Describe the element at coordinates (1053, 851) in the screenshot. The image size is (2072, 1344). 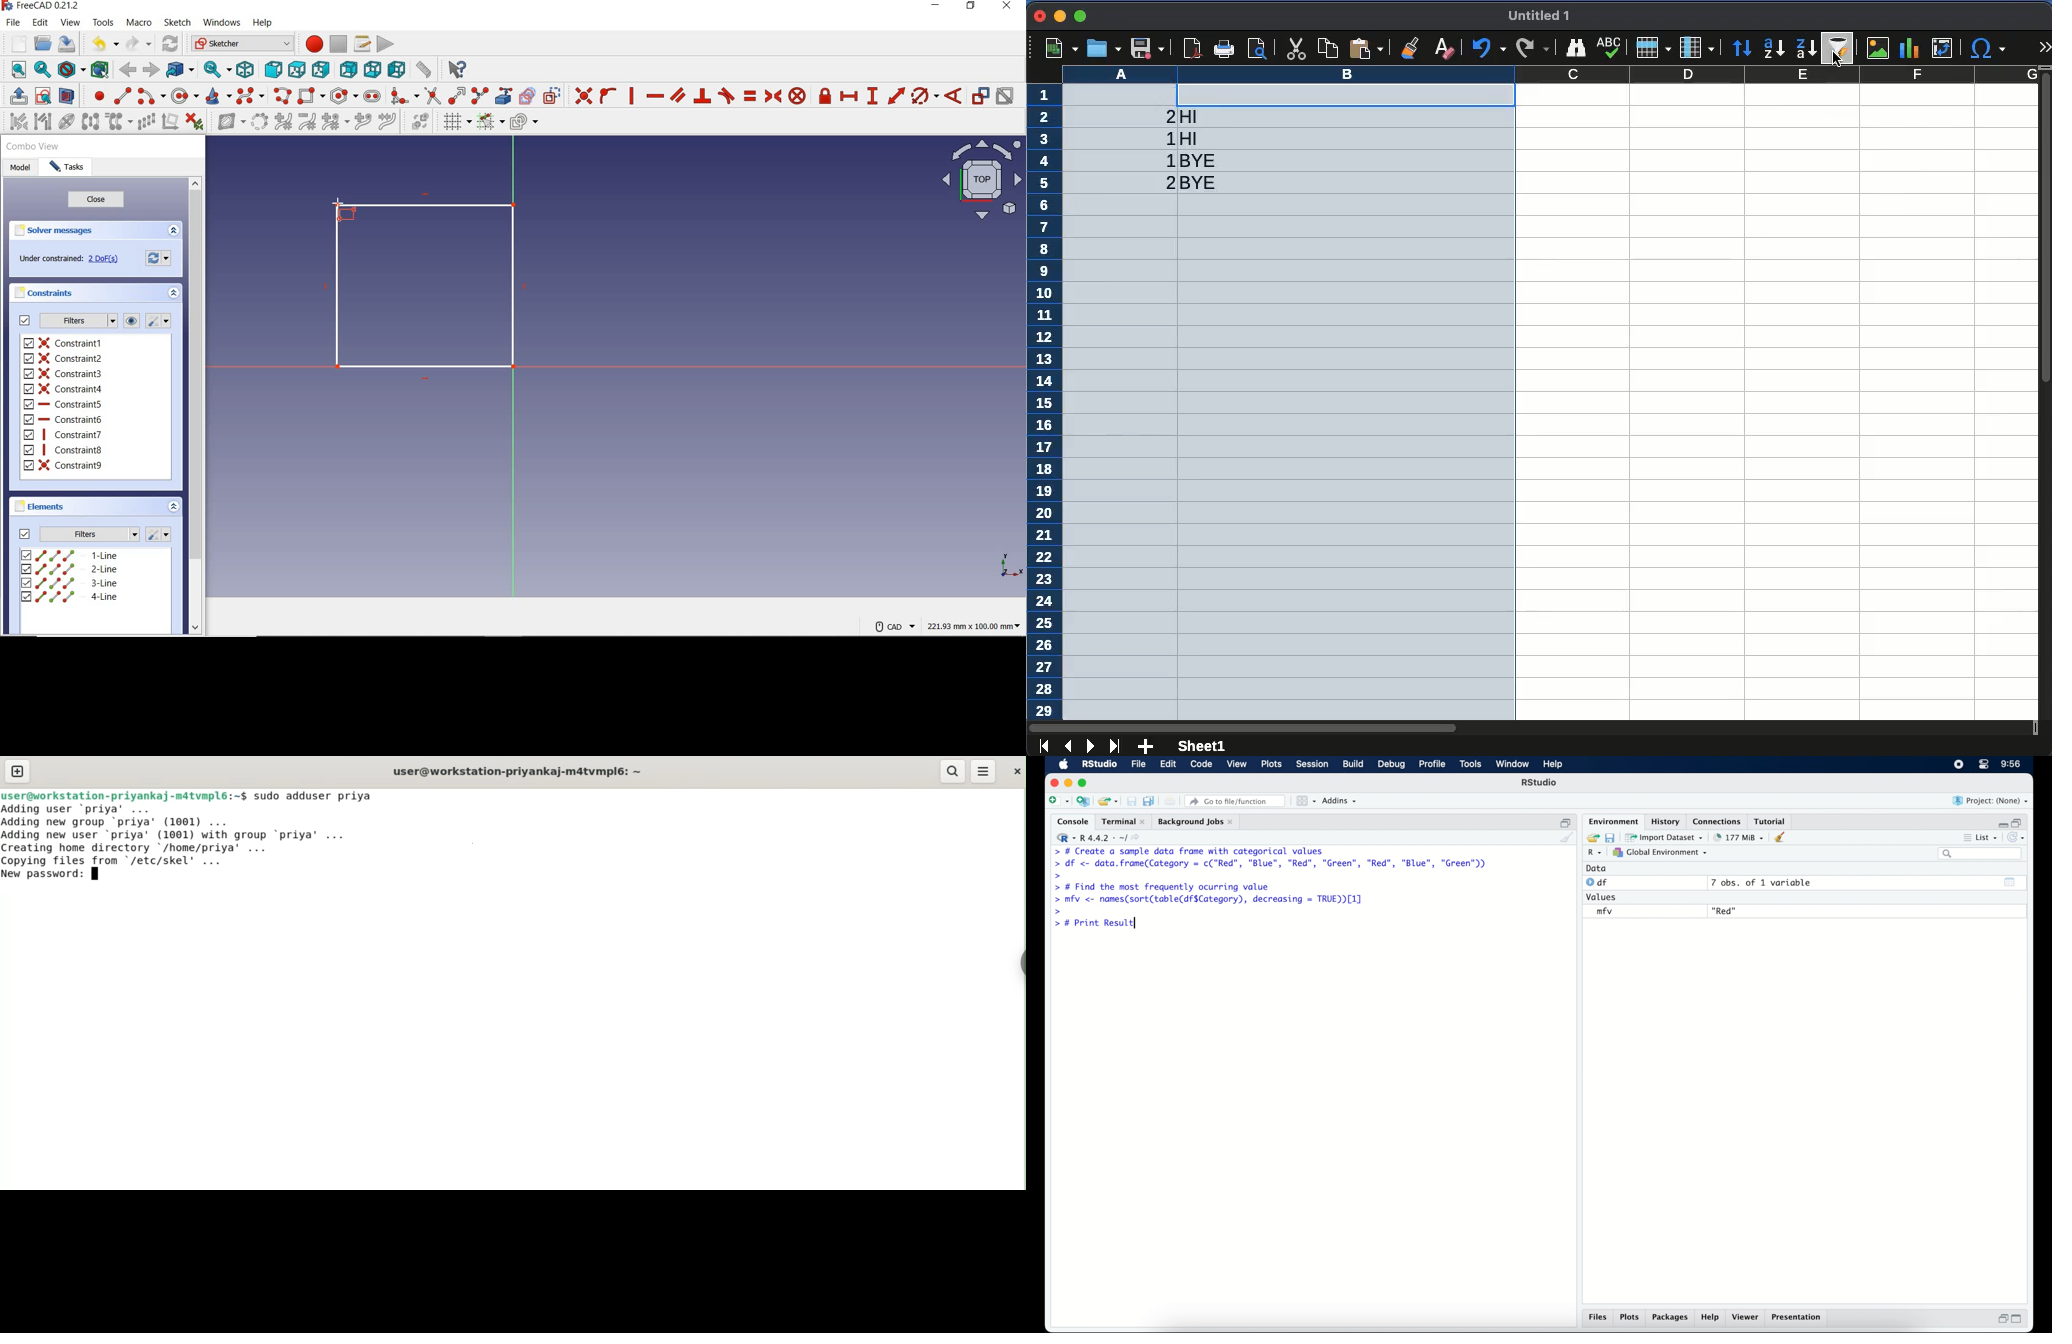
I see `command prompt` at that location.